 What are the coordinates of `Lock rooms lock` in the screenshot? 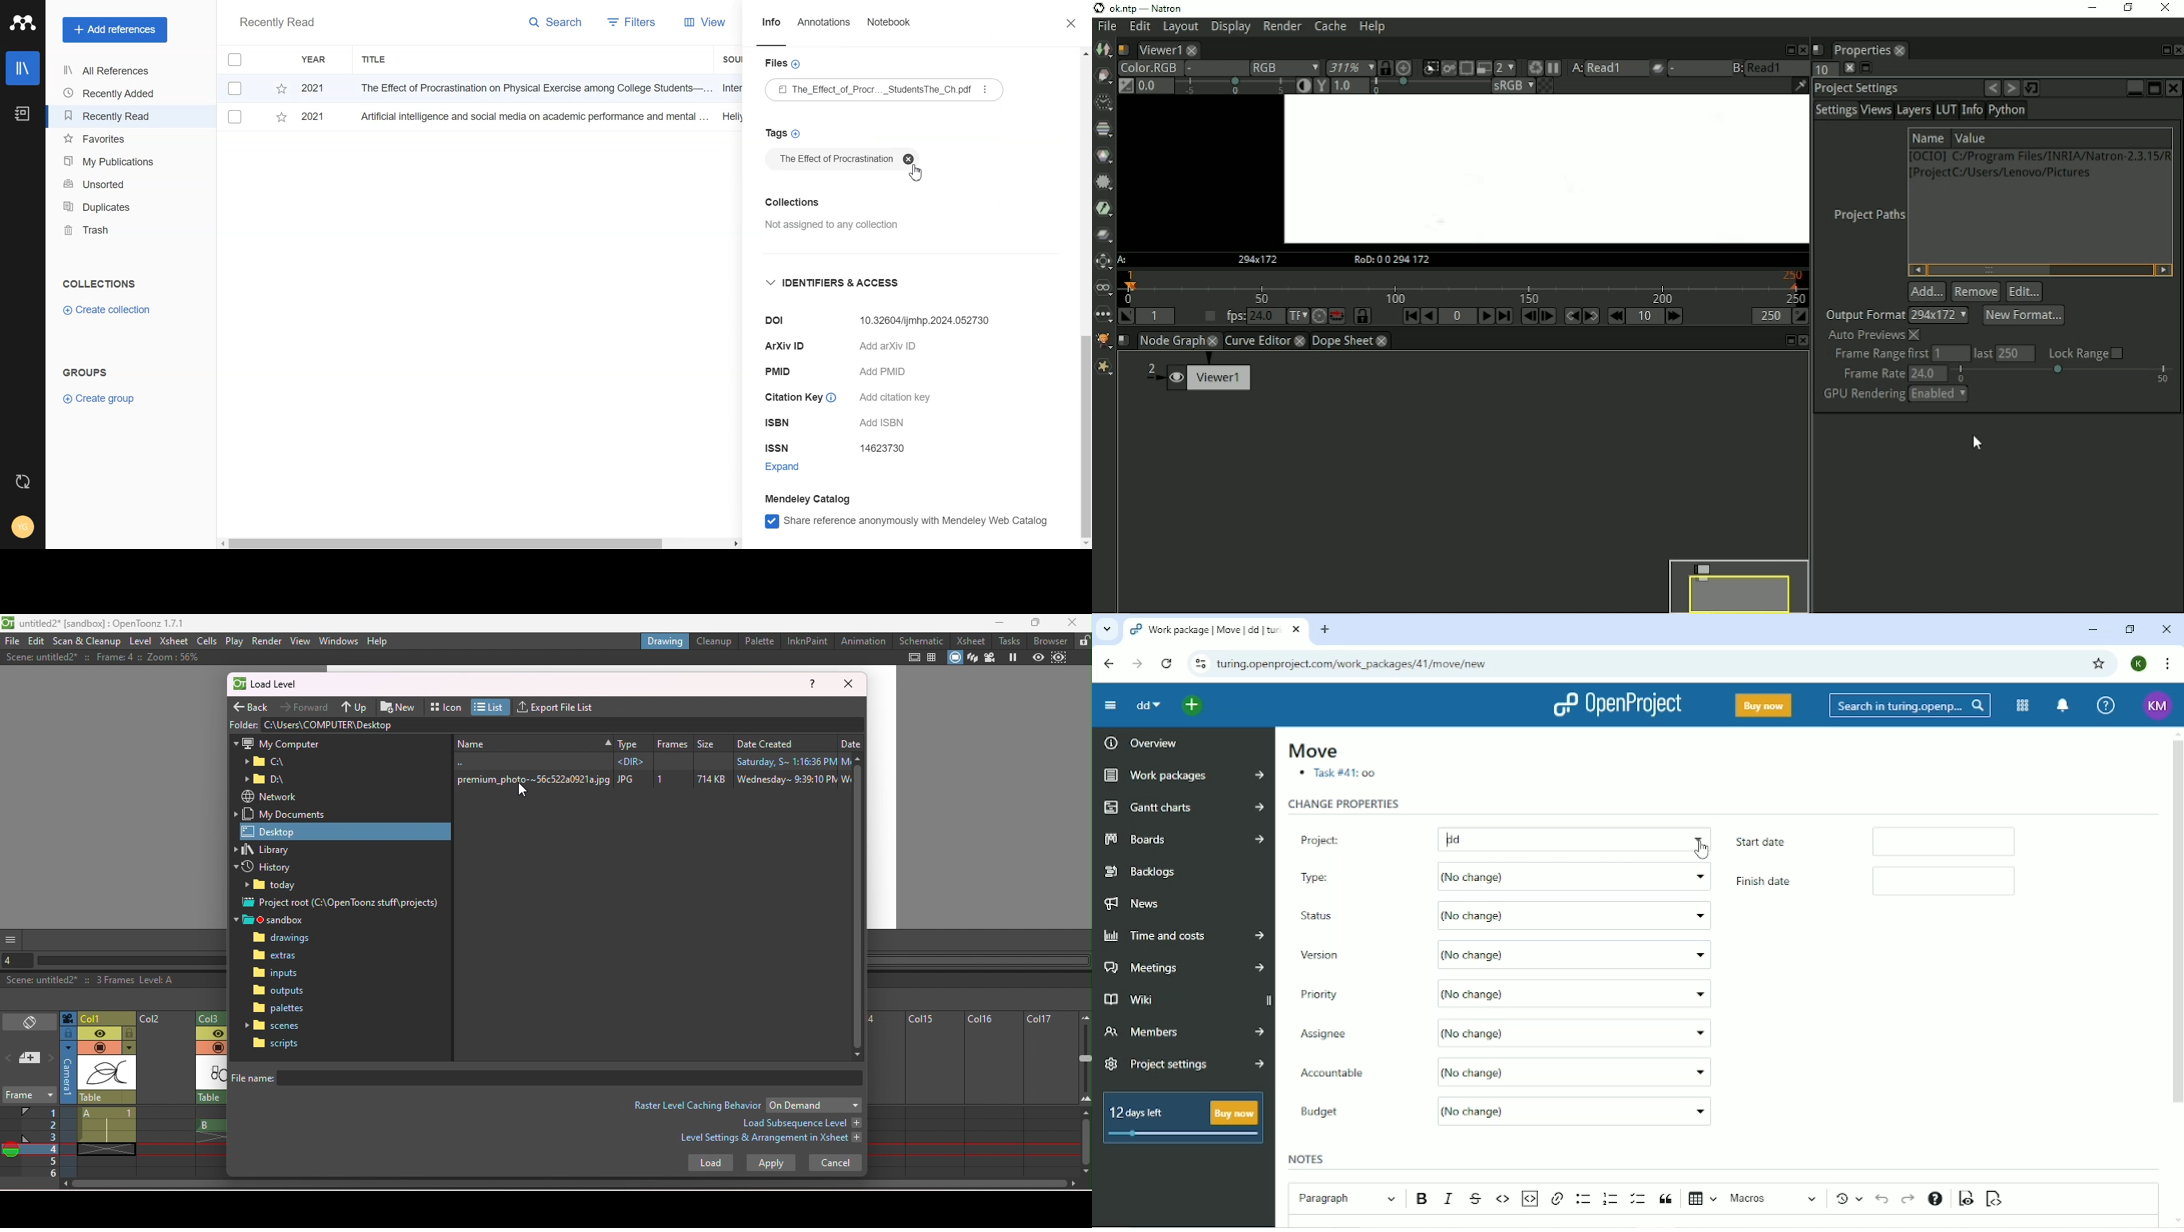 It's located at (1083, 640).